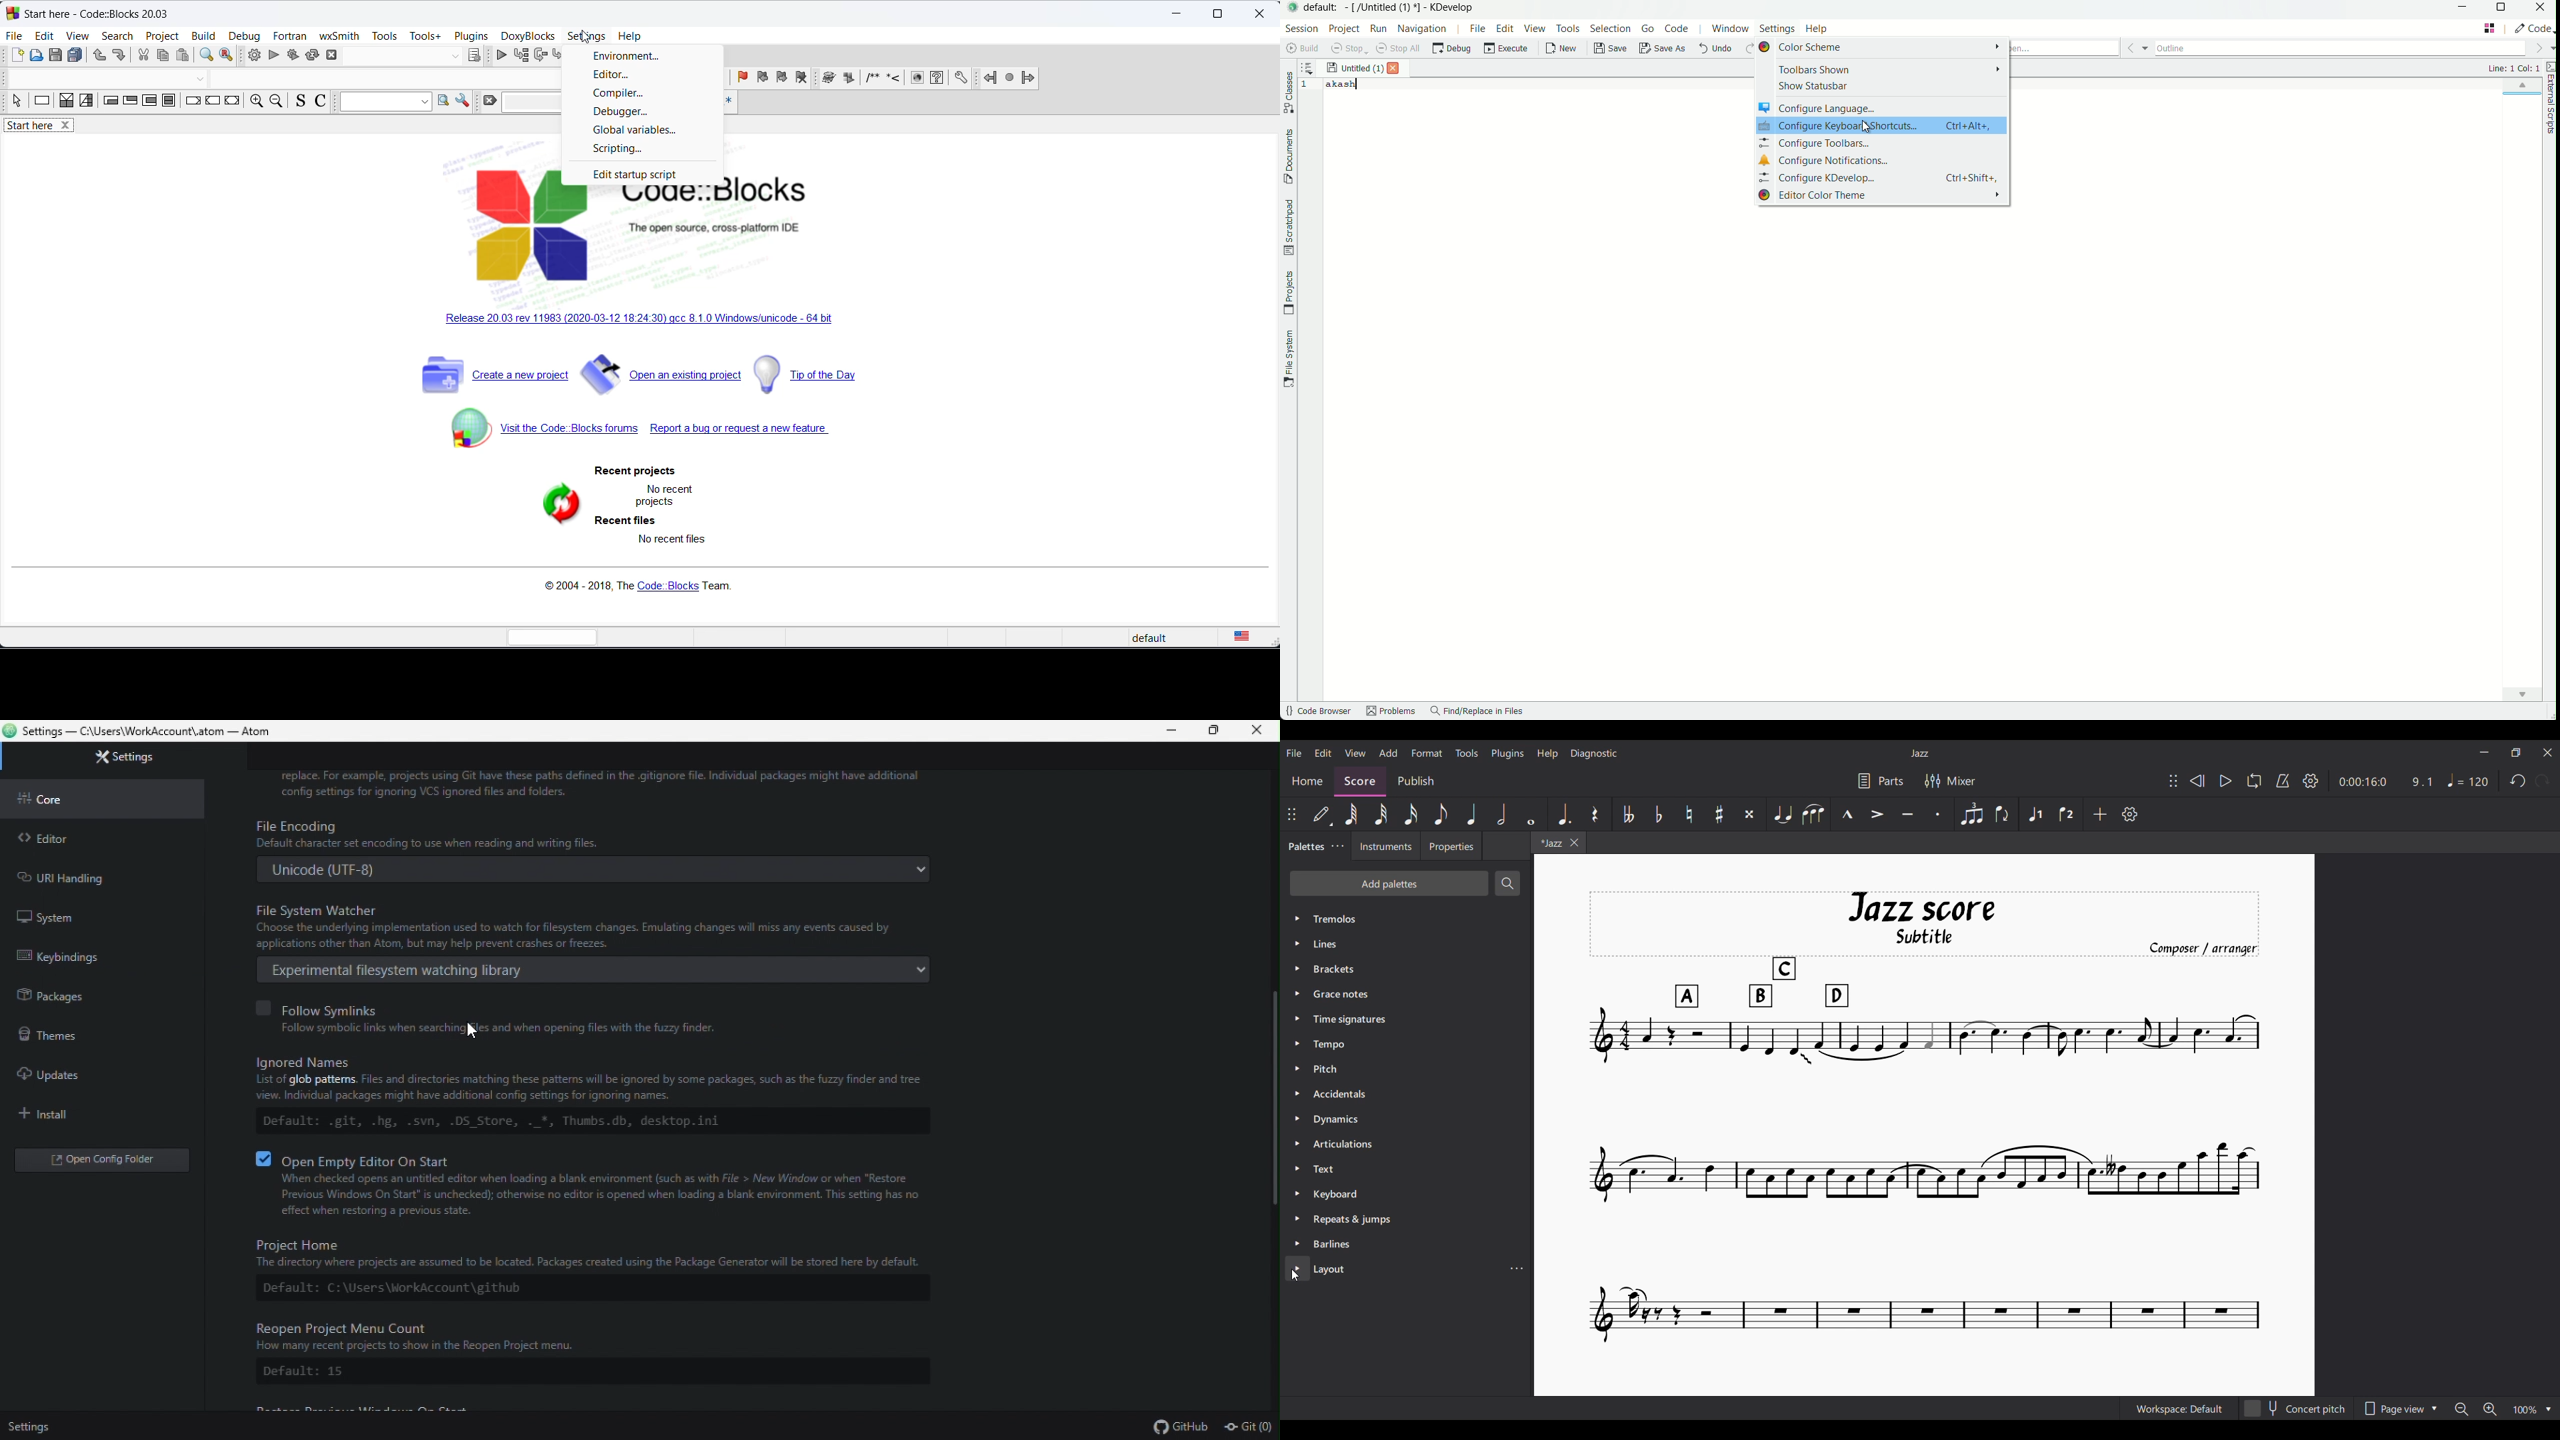 Image resolution: width=2576 pixels, height=1456 pixels. What do you see at coordinates (2484, 752) in the screenshot?
I see `Minimize` at bounding box center [2484, 752].